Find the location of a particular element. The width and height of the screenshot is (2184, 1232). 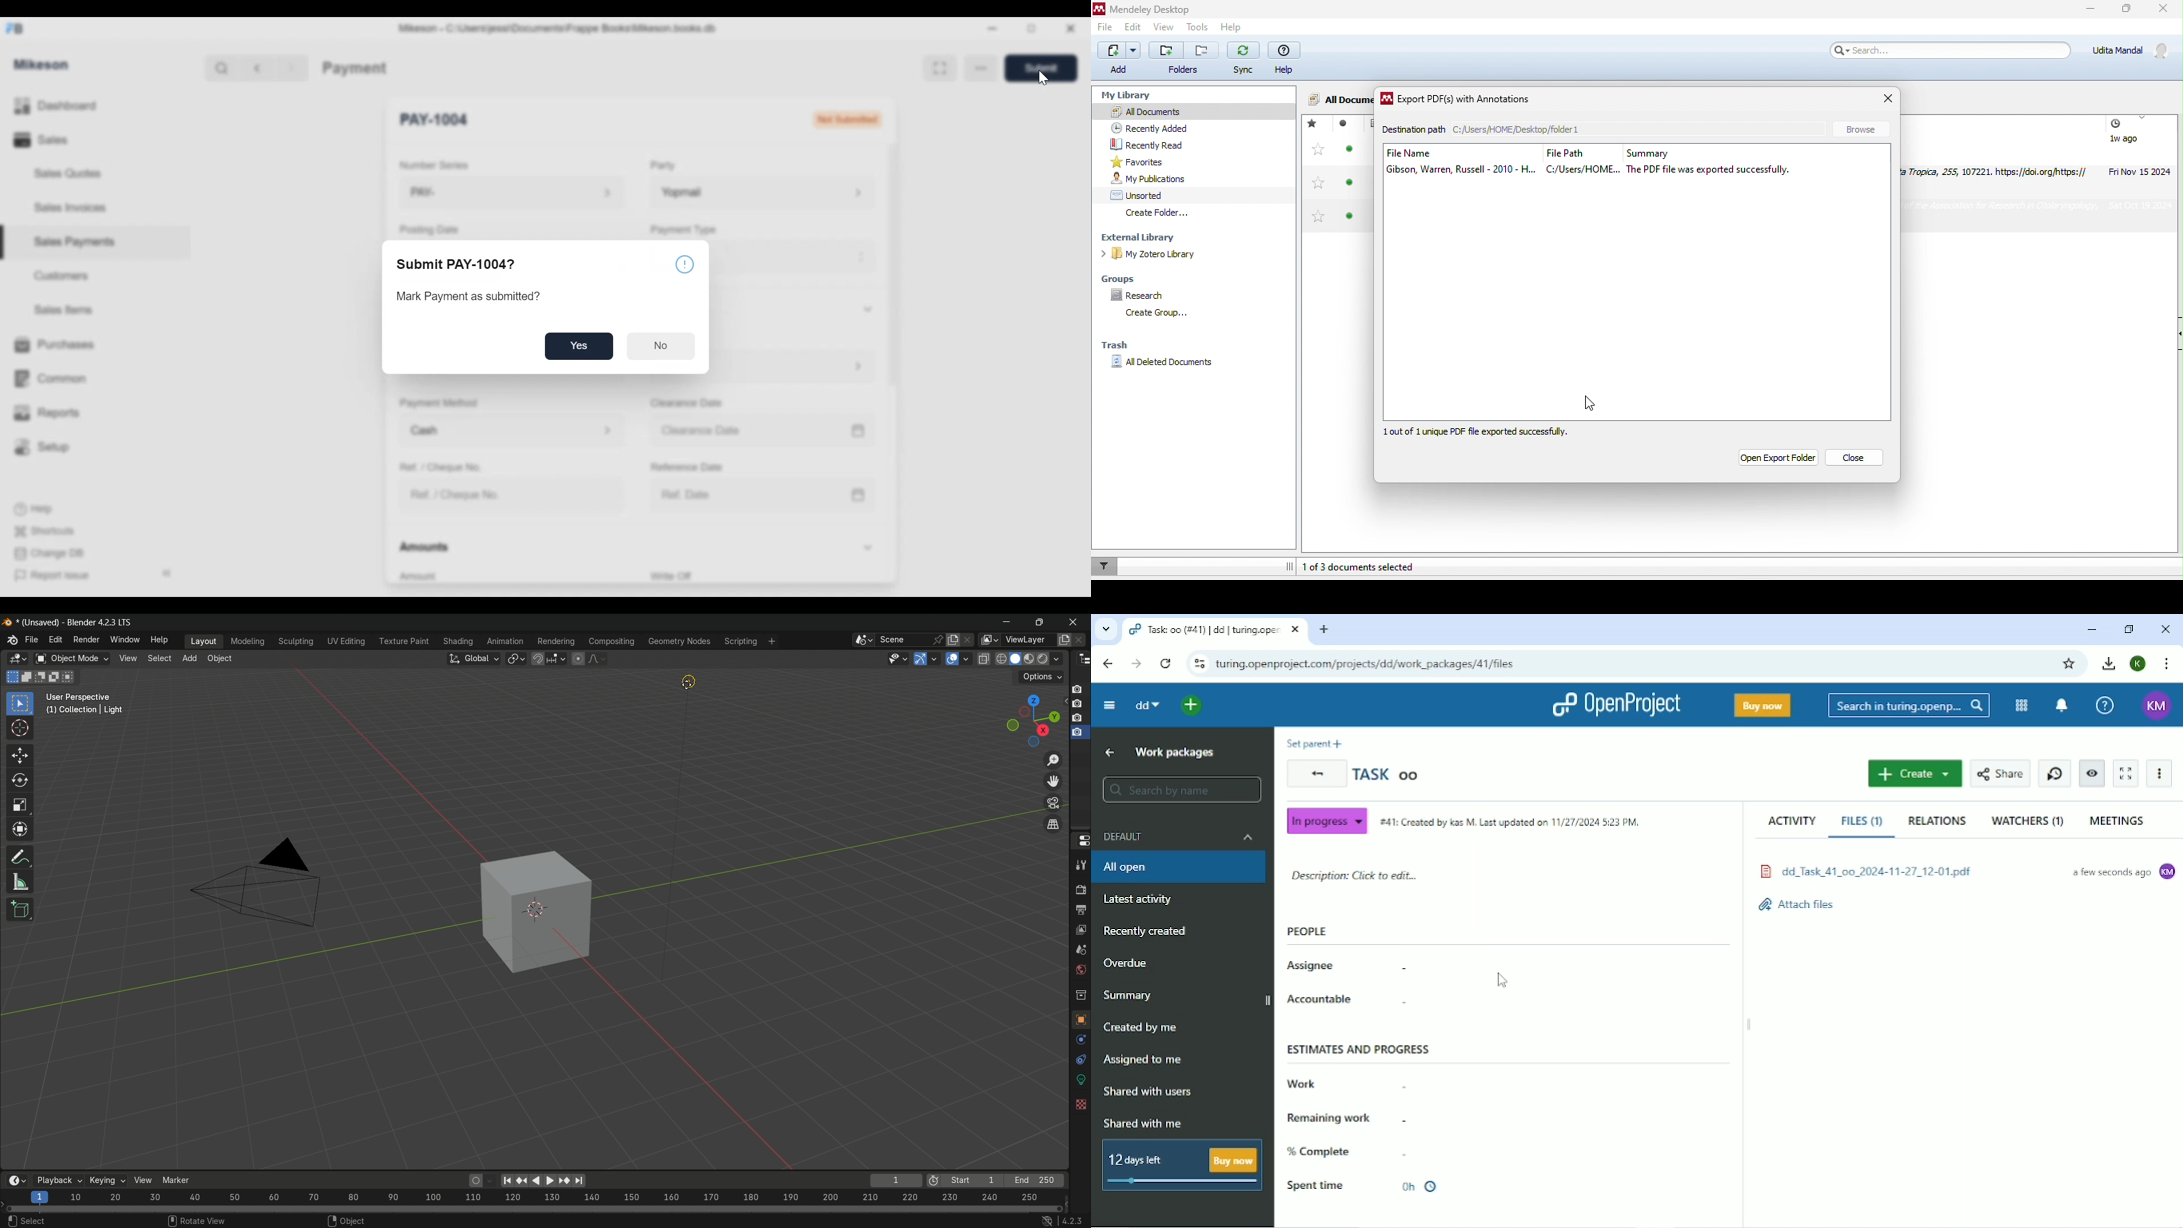

Change DB is located at coordinates (52, 554).